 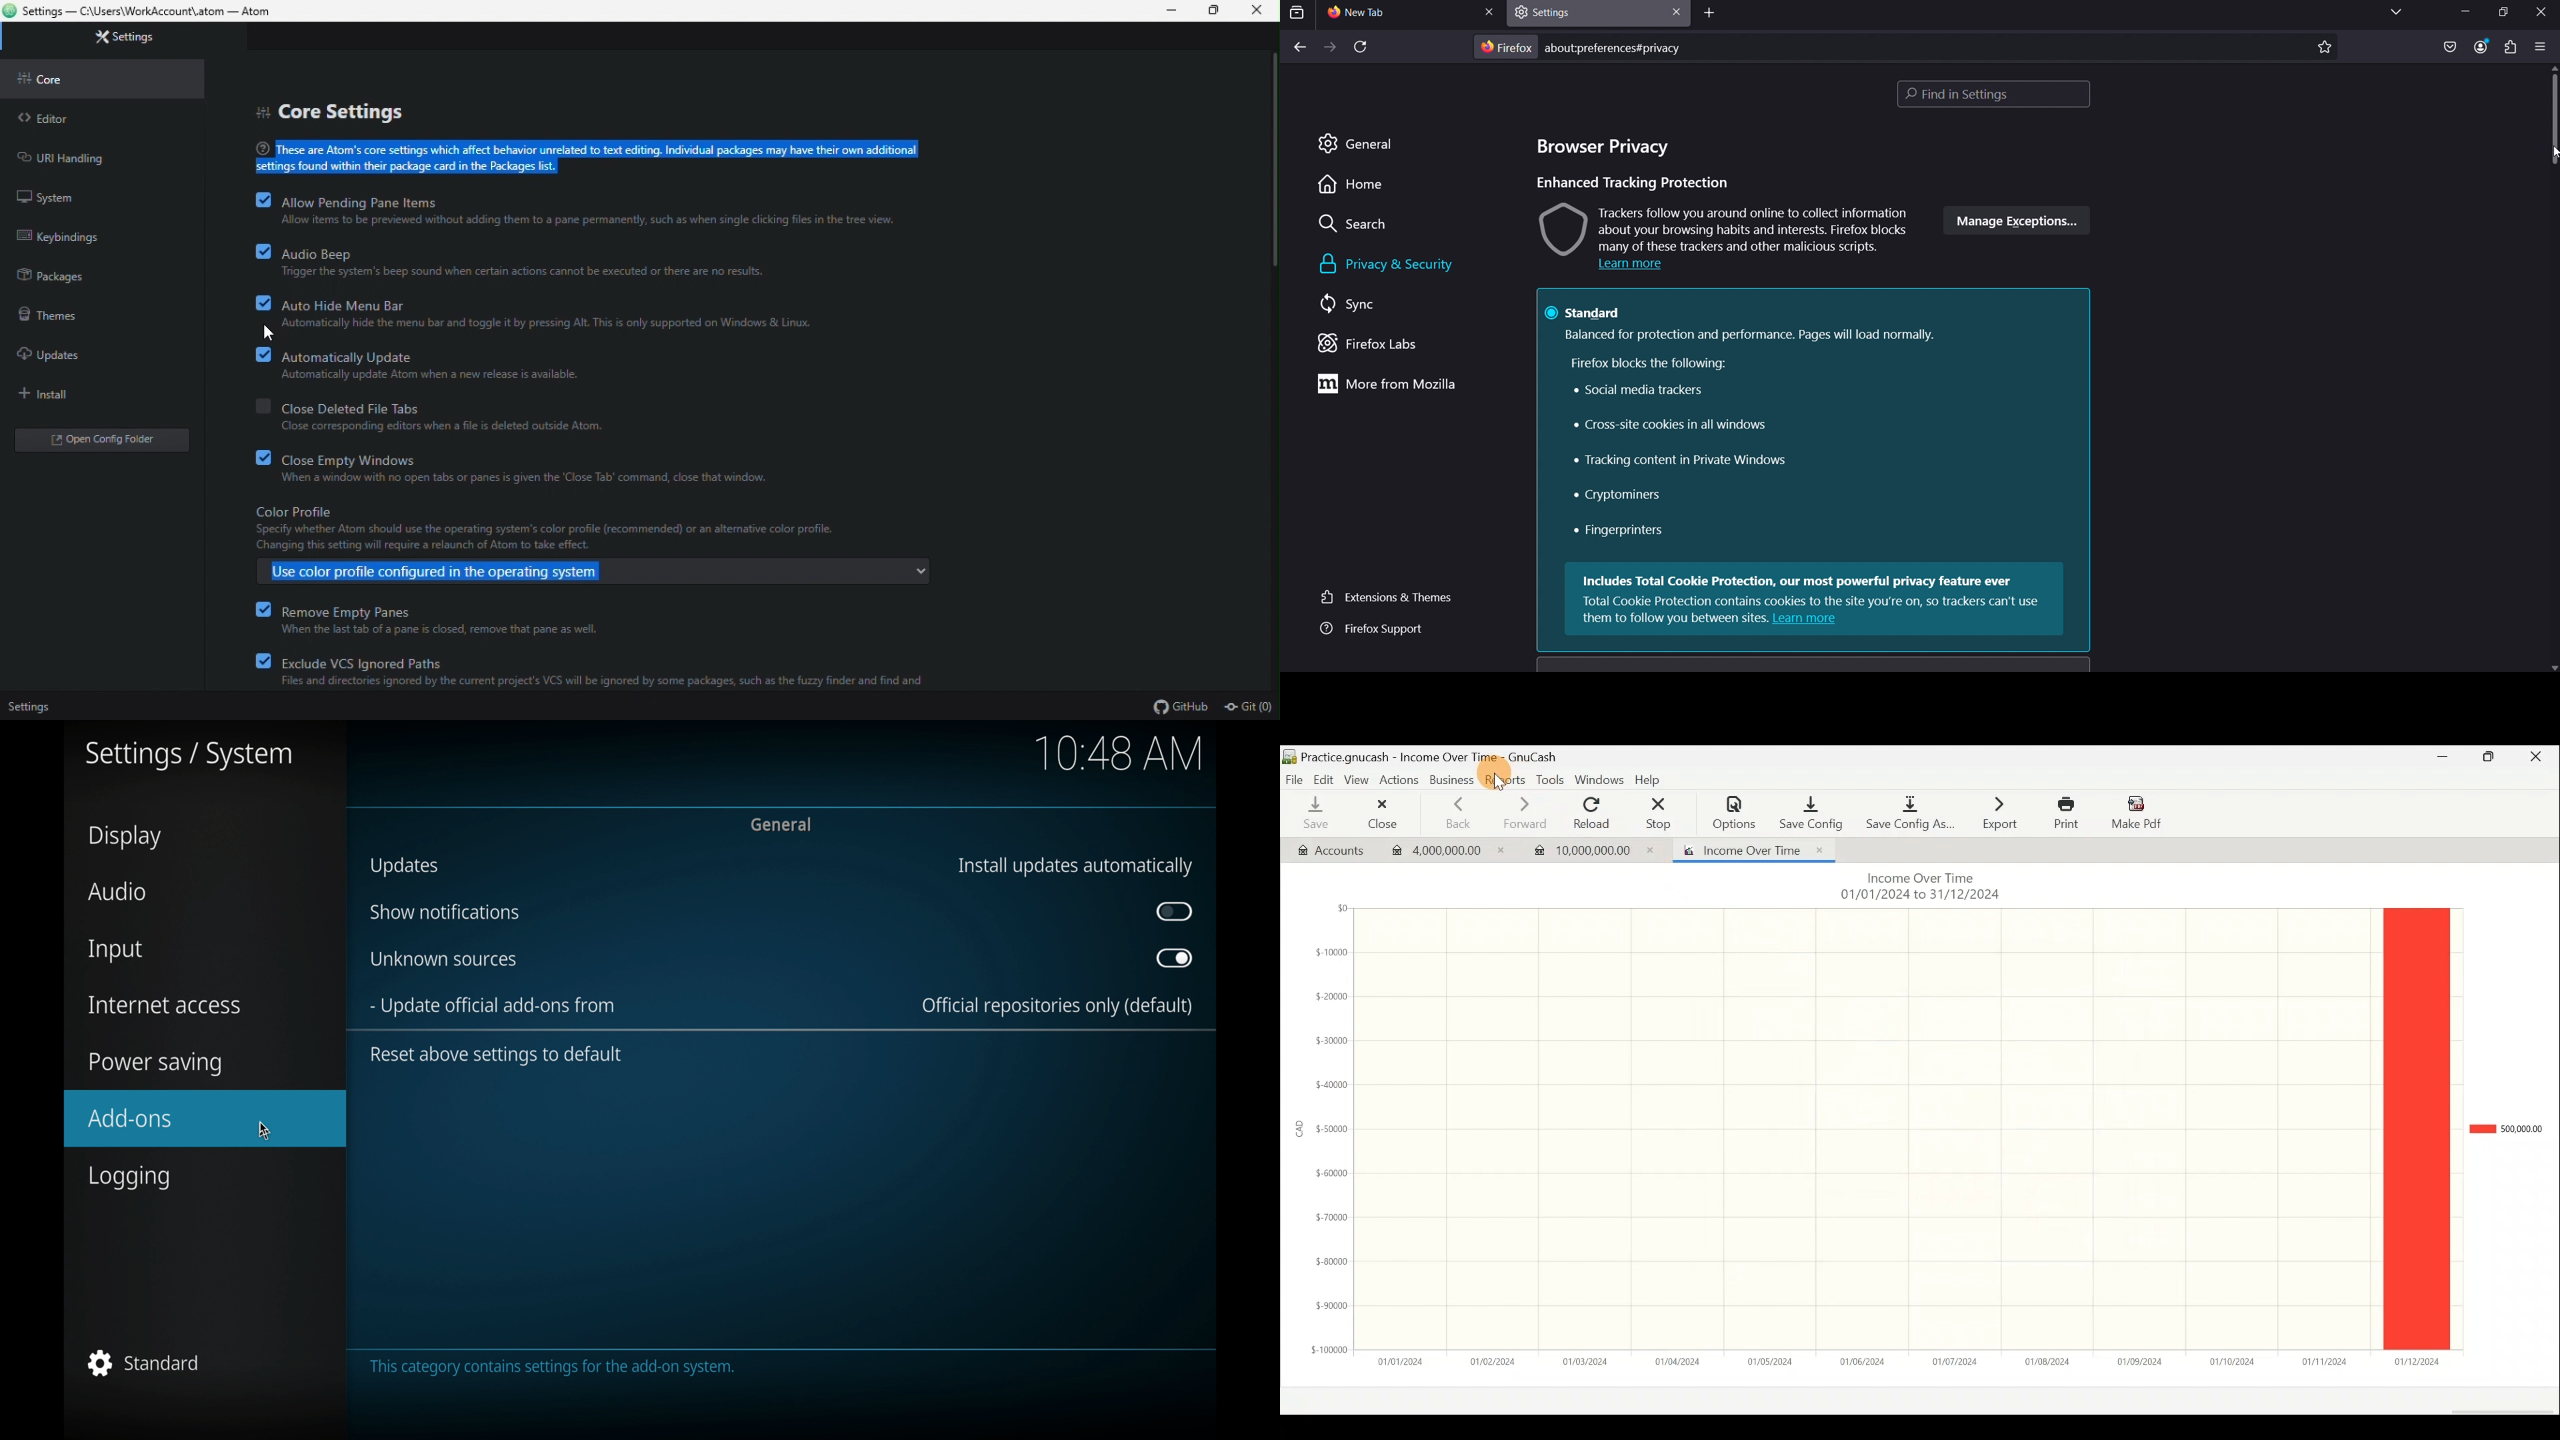 I want to click on logging, so click(x=129, y=1177).